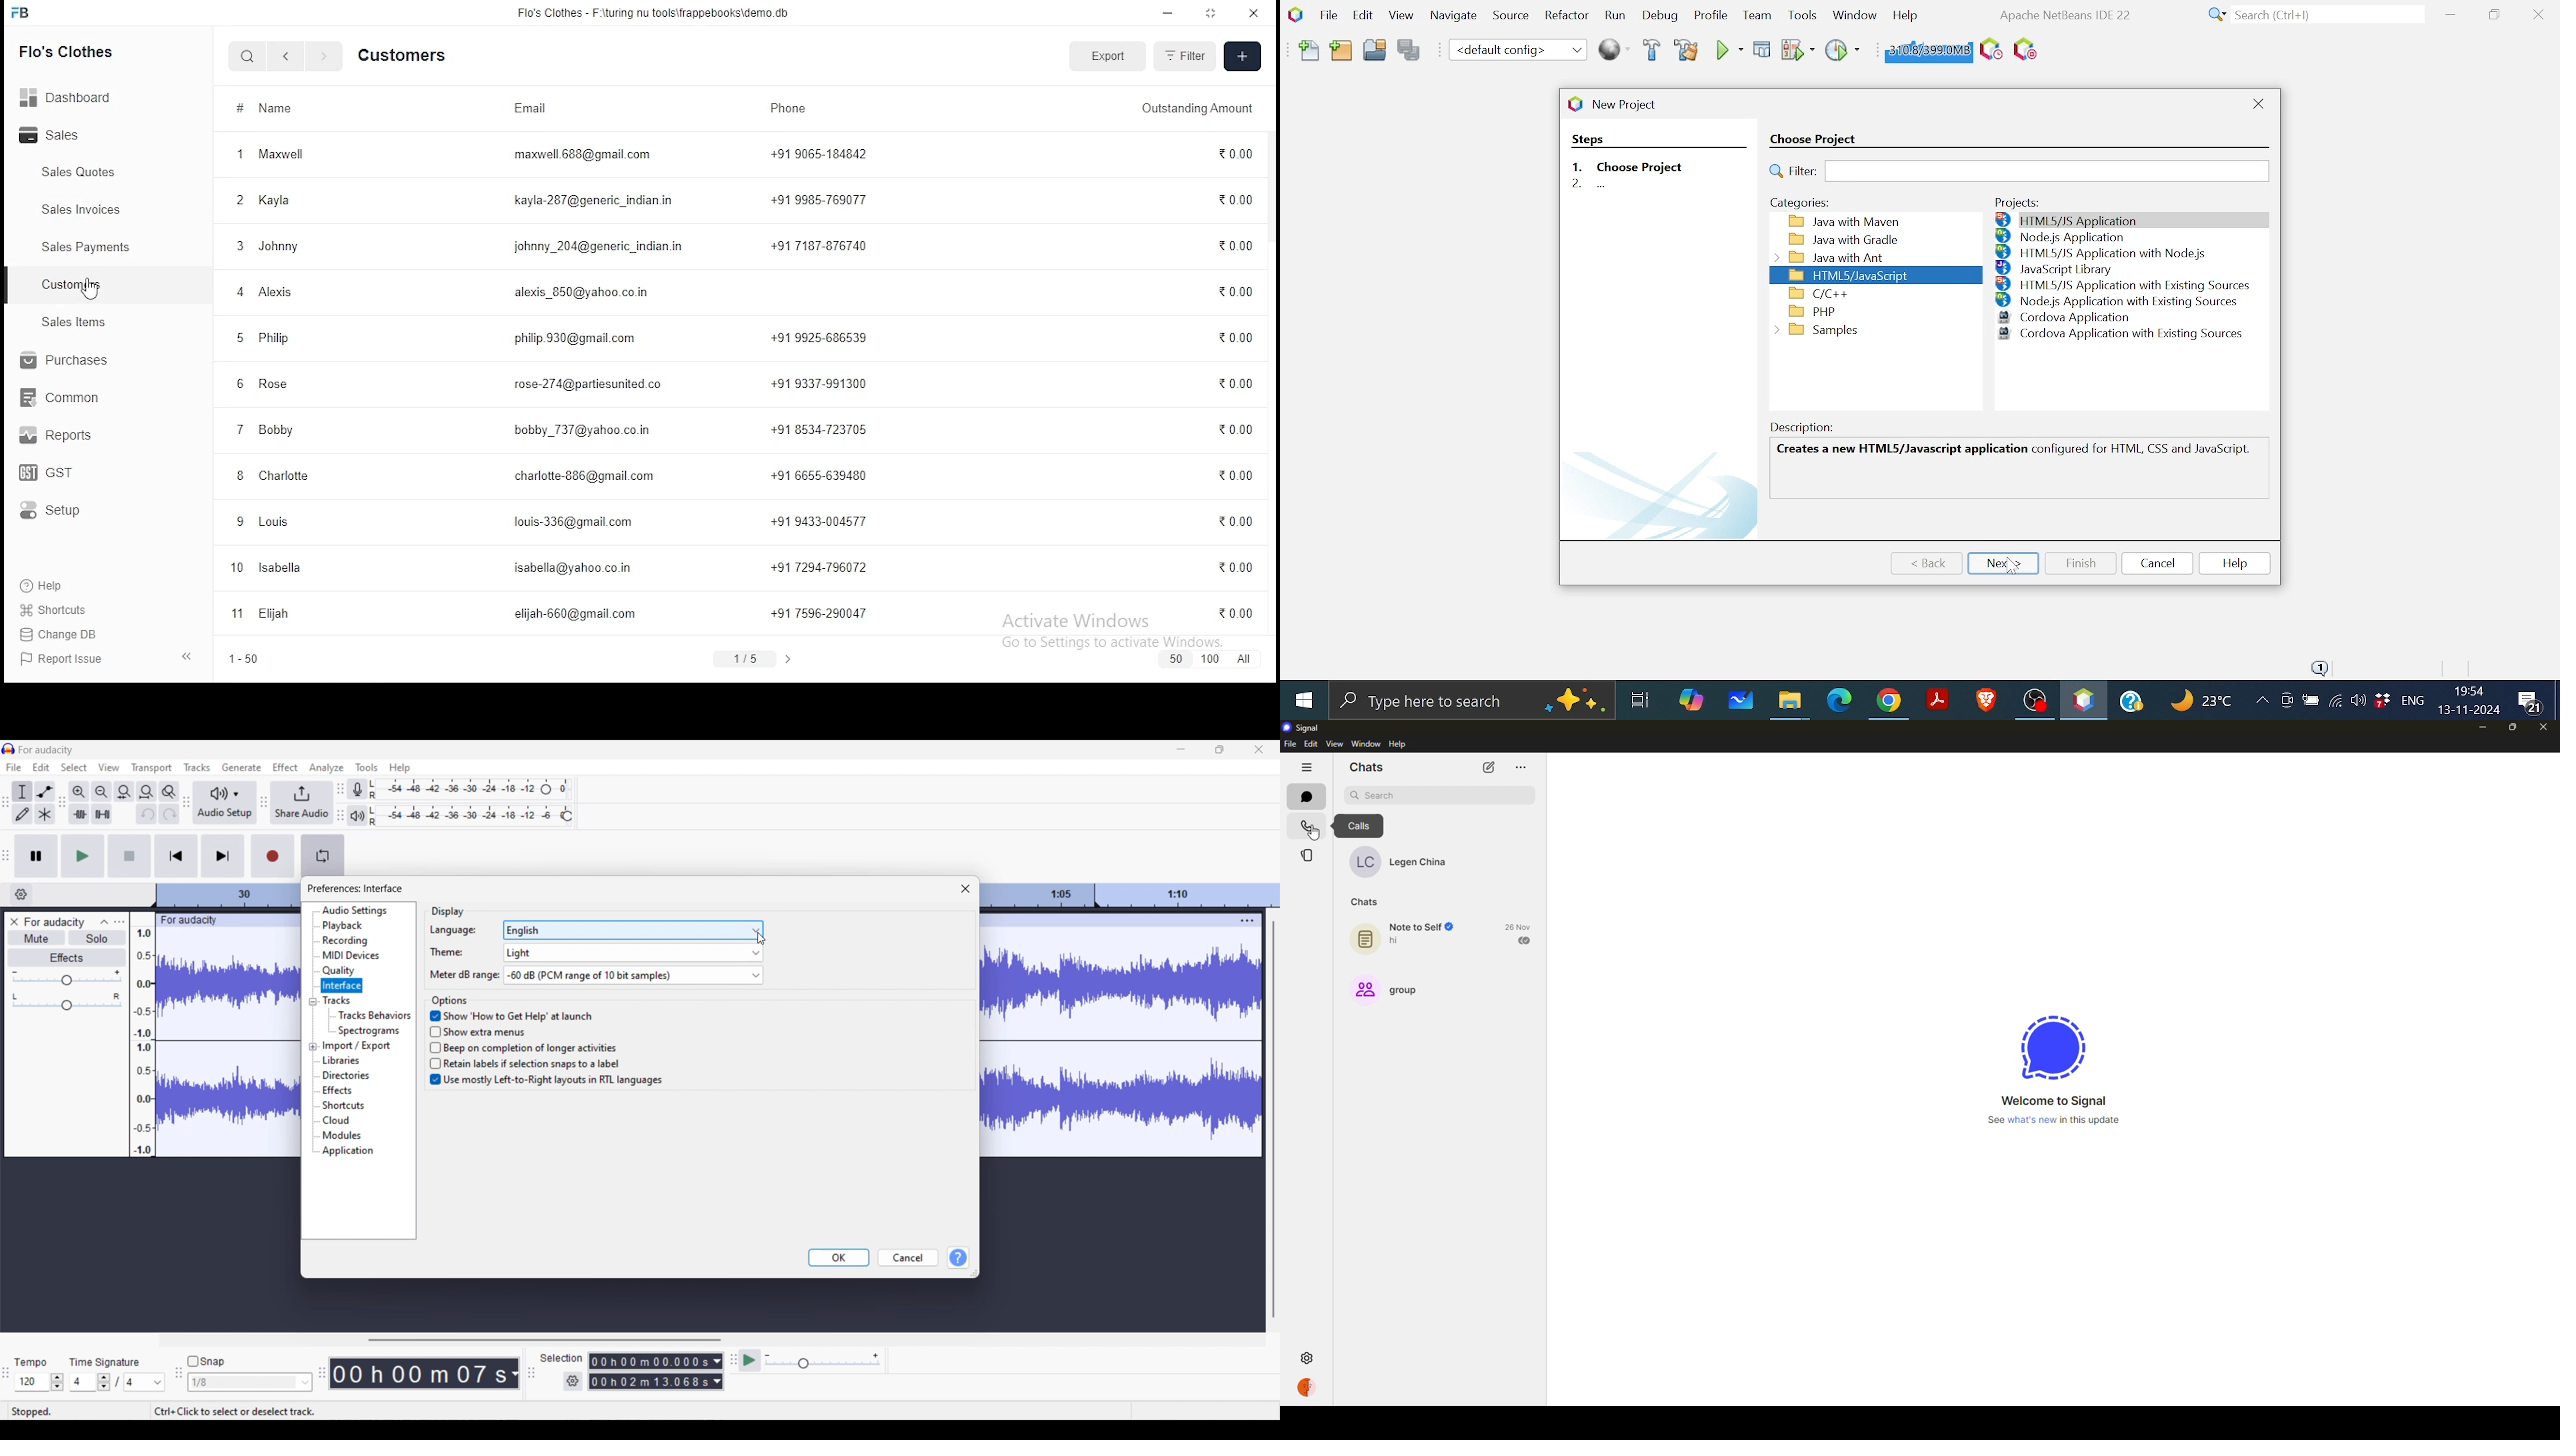 This screenshot has width=2576, height=1456. Describe the element at coordinates (1232, 245) in the screenshot. I see `0.00` at that location.